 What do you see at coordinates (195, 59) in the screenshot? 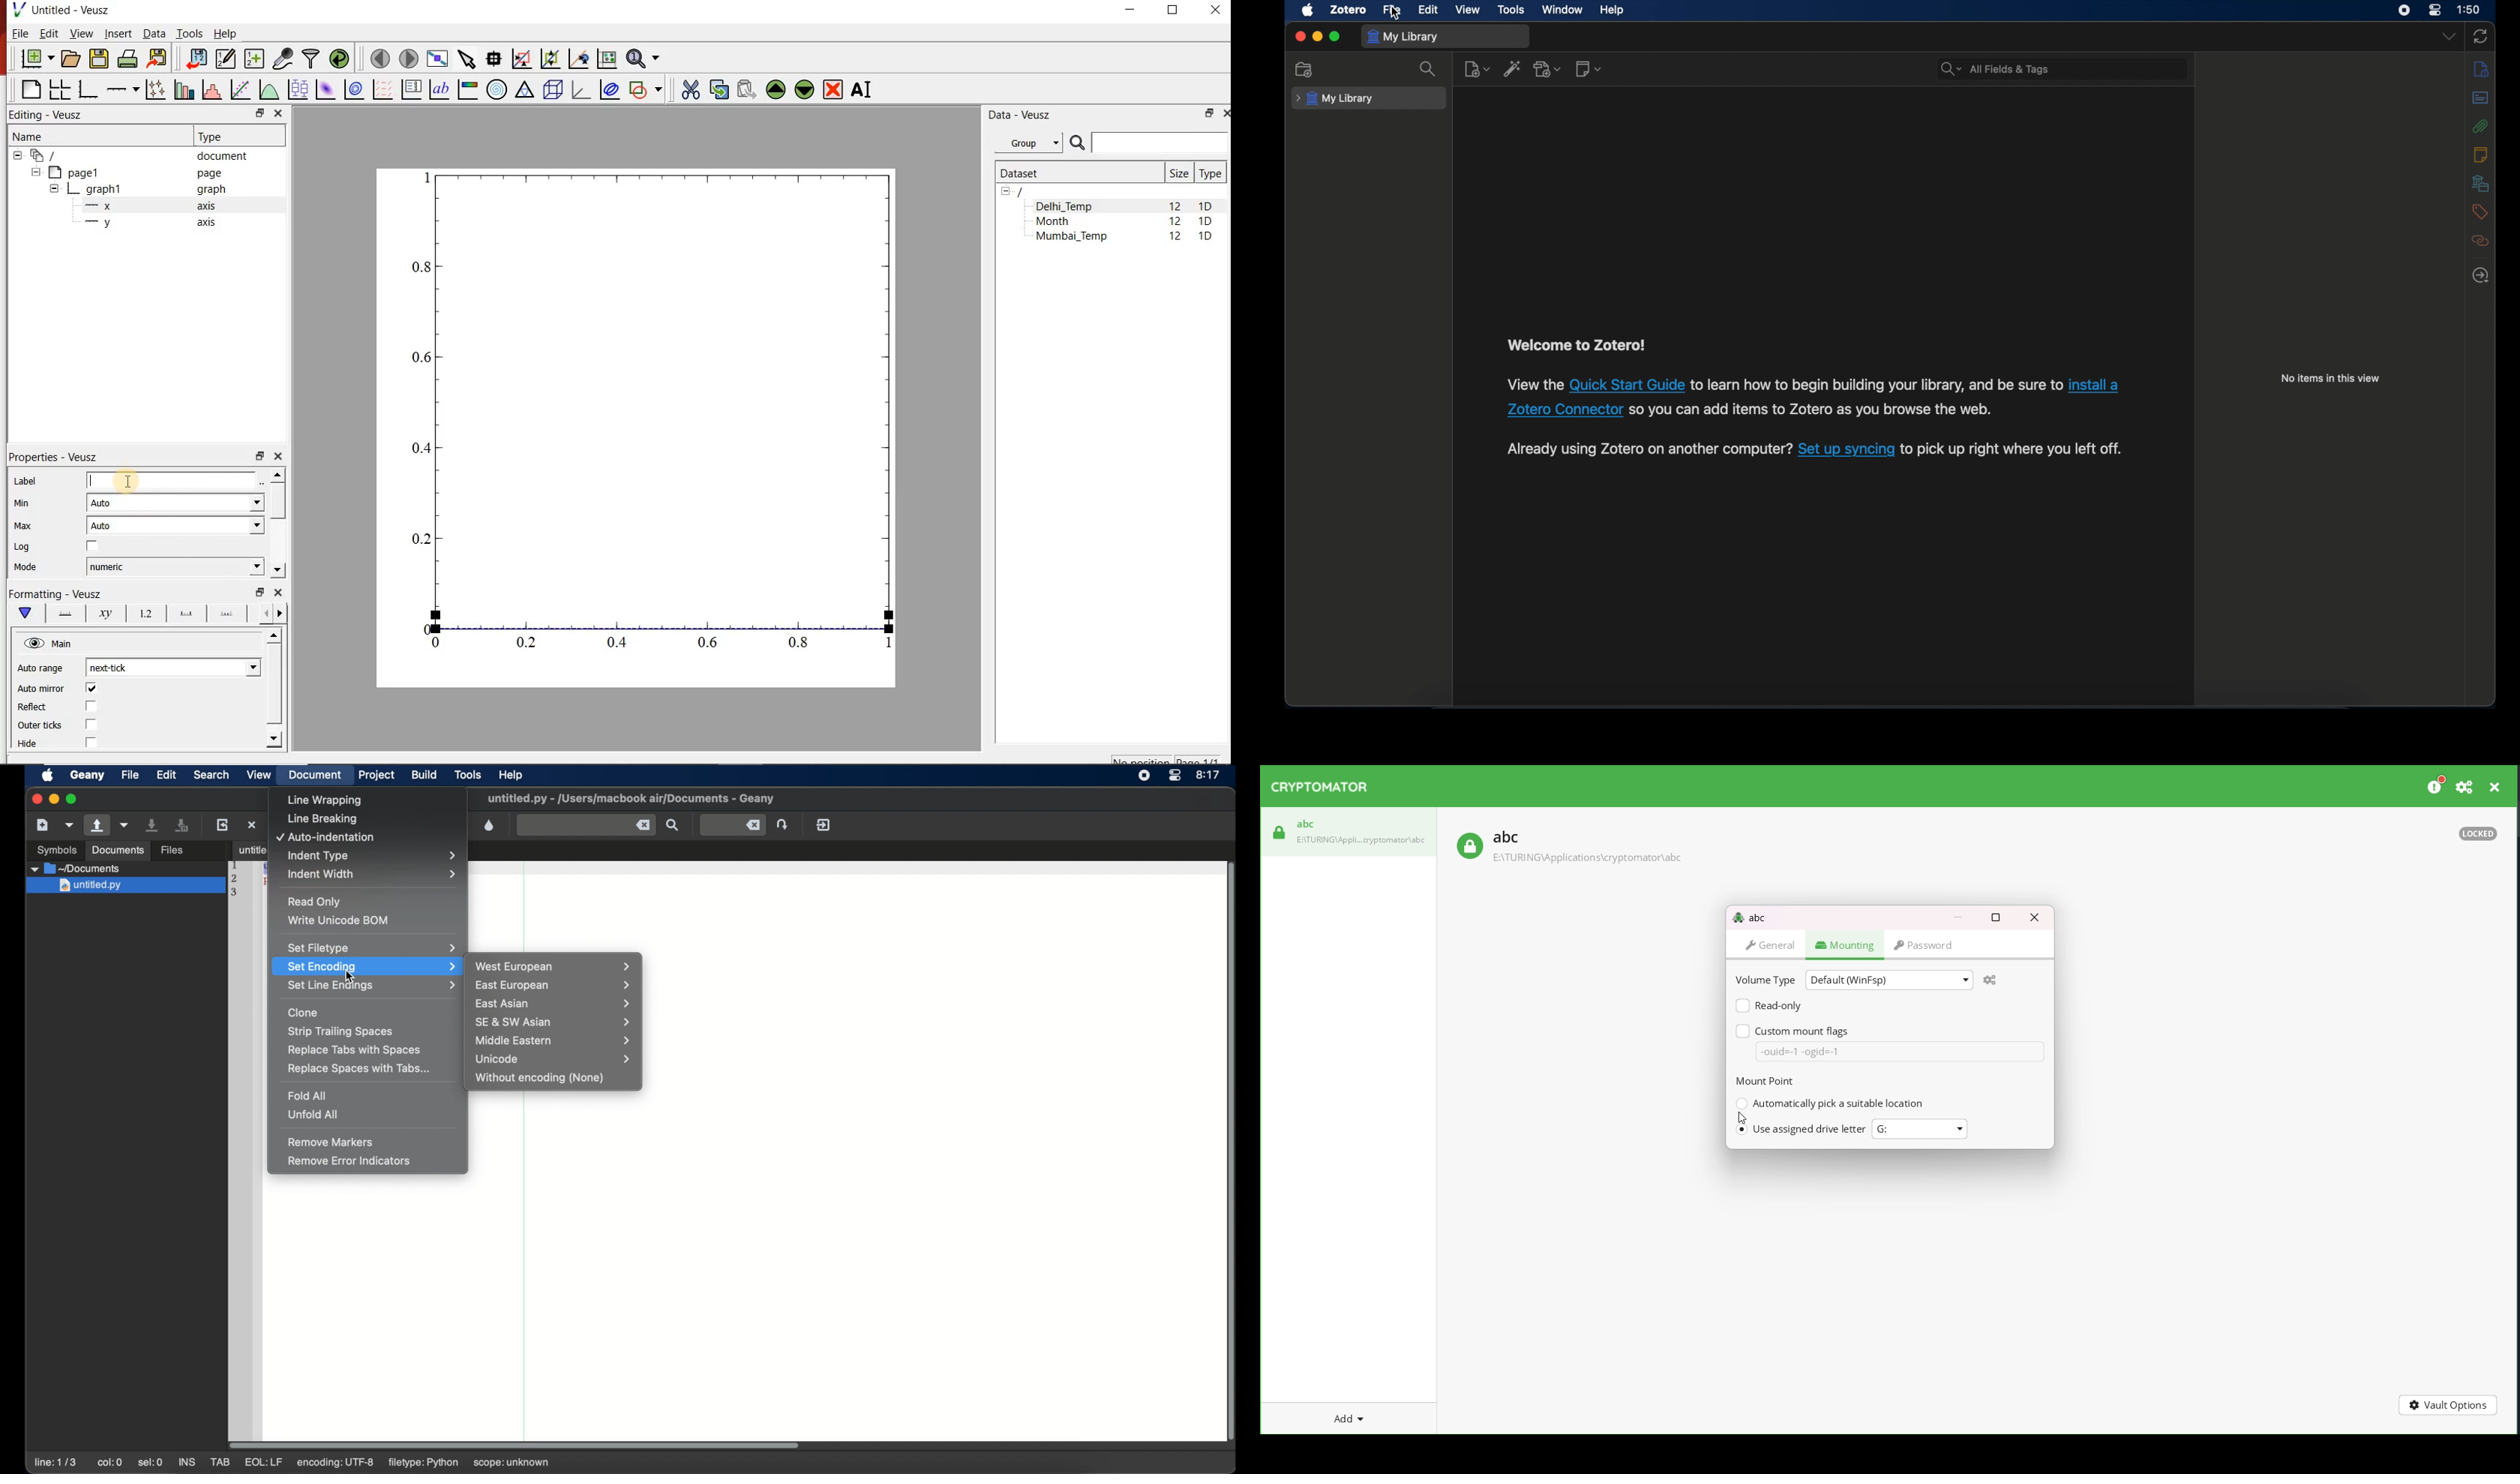
I see `import data into Veusz` at bounding box center [195, 59].